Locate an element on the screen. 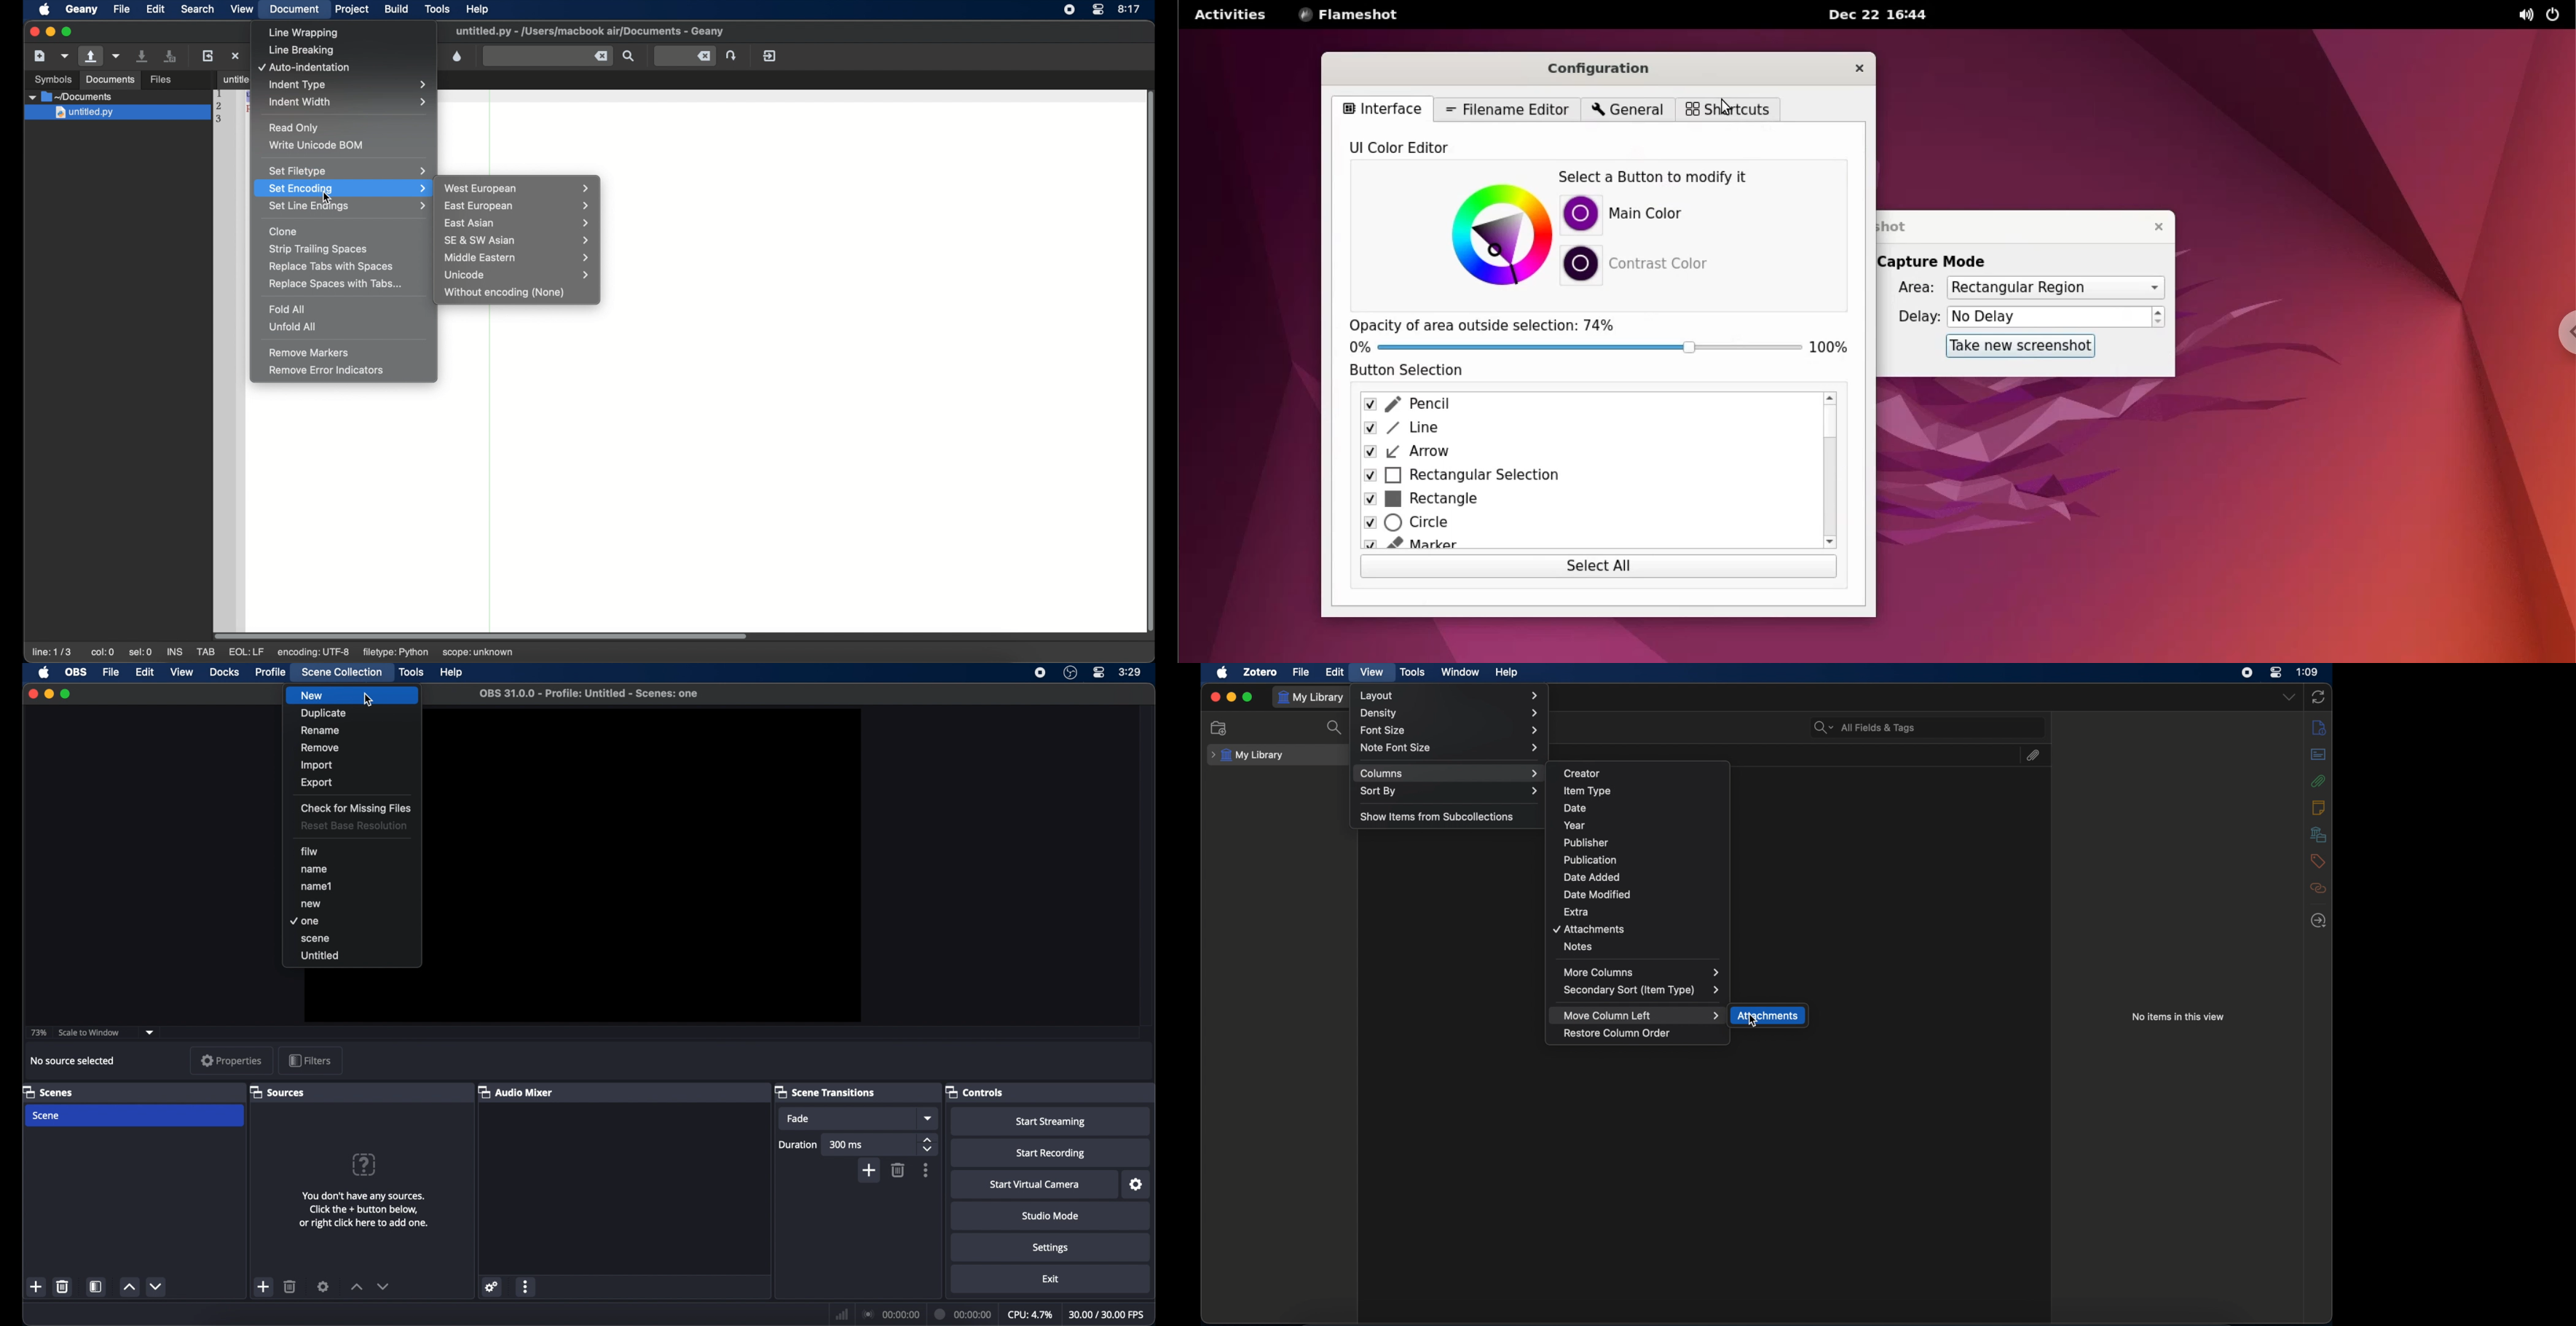 The width and height of the screenshot is (2576, 1344). minimize is located at coordinates (48, 694).